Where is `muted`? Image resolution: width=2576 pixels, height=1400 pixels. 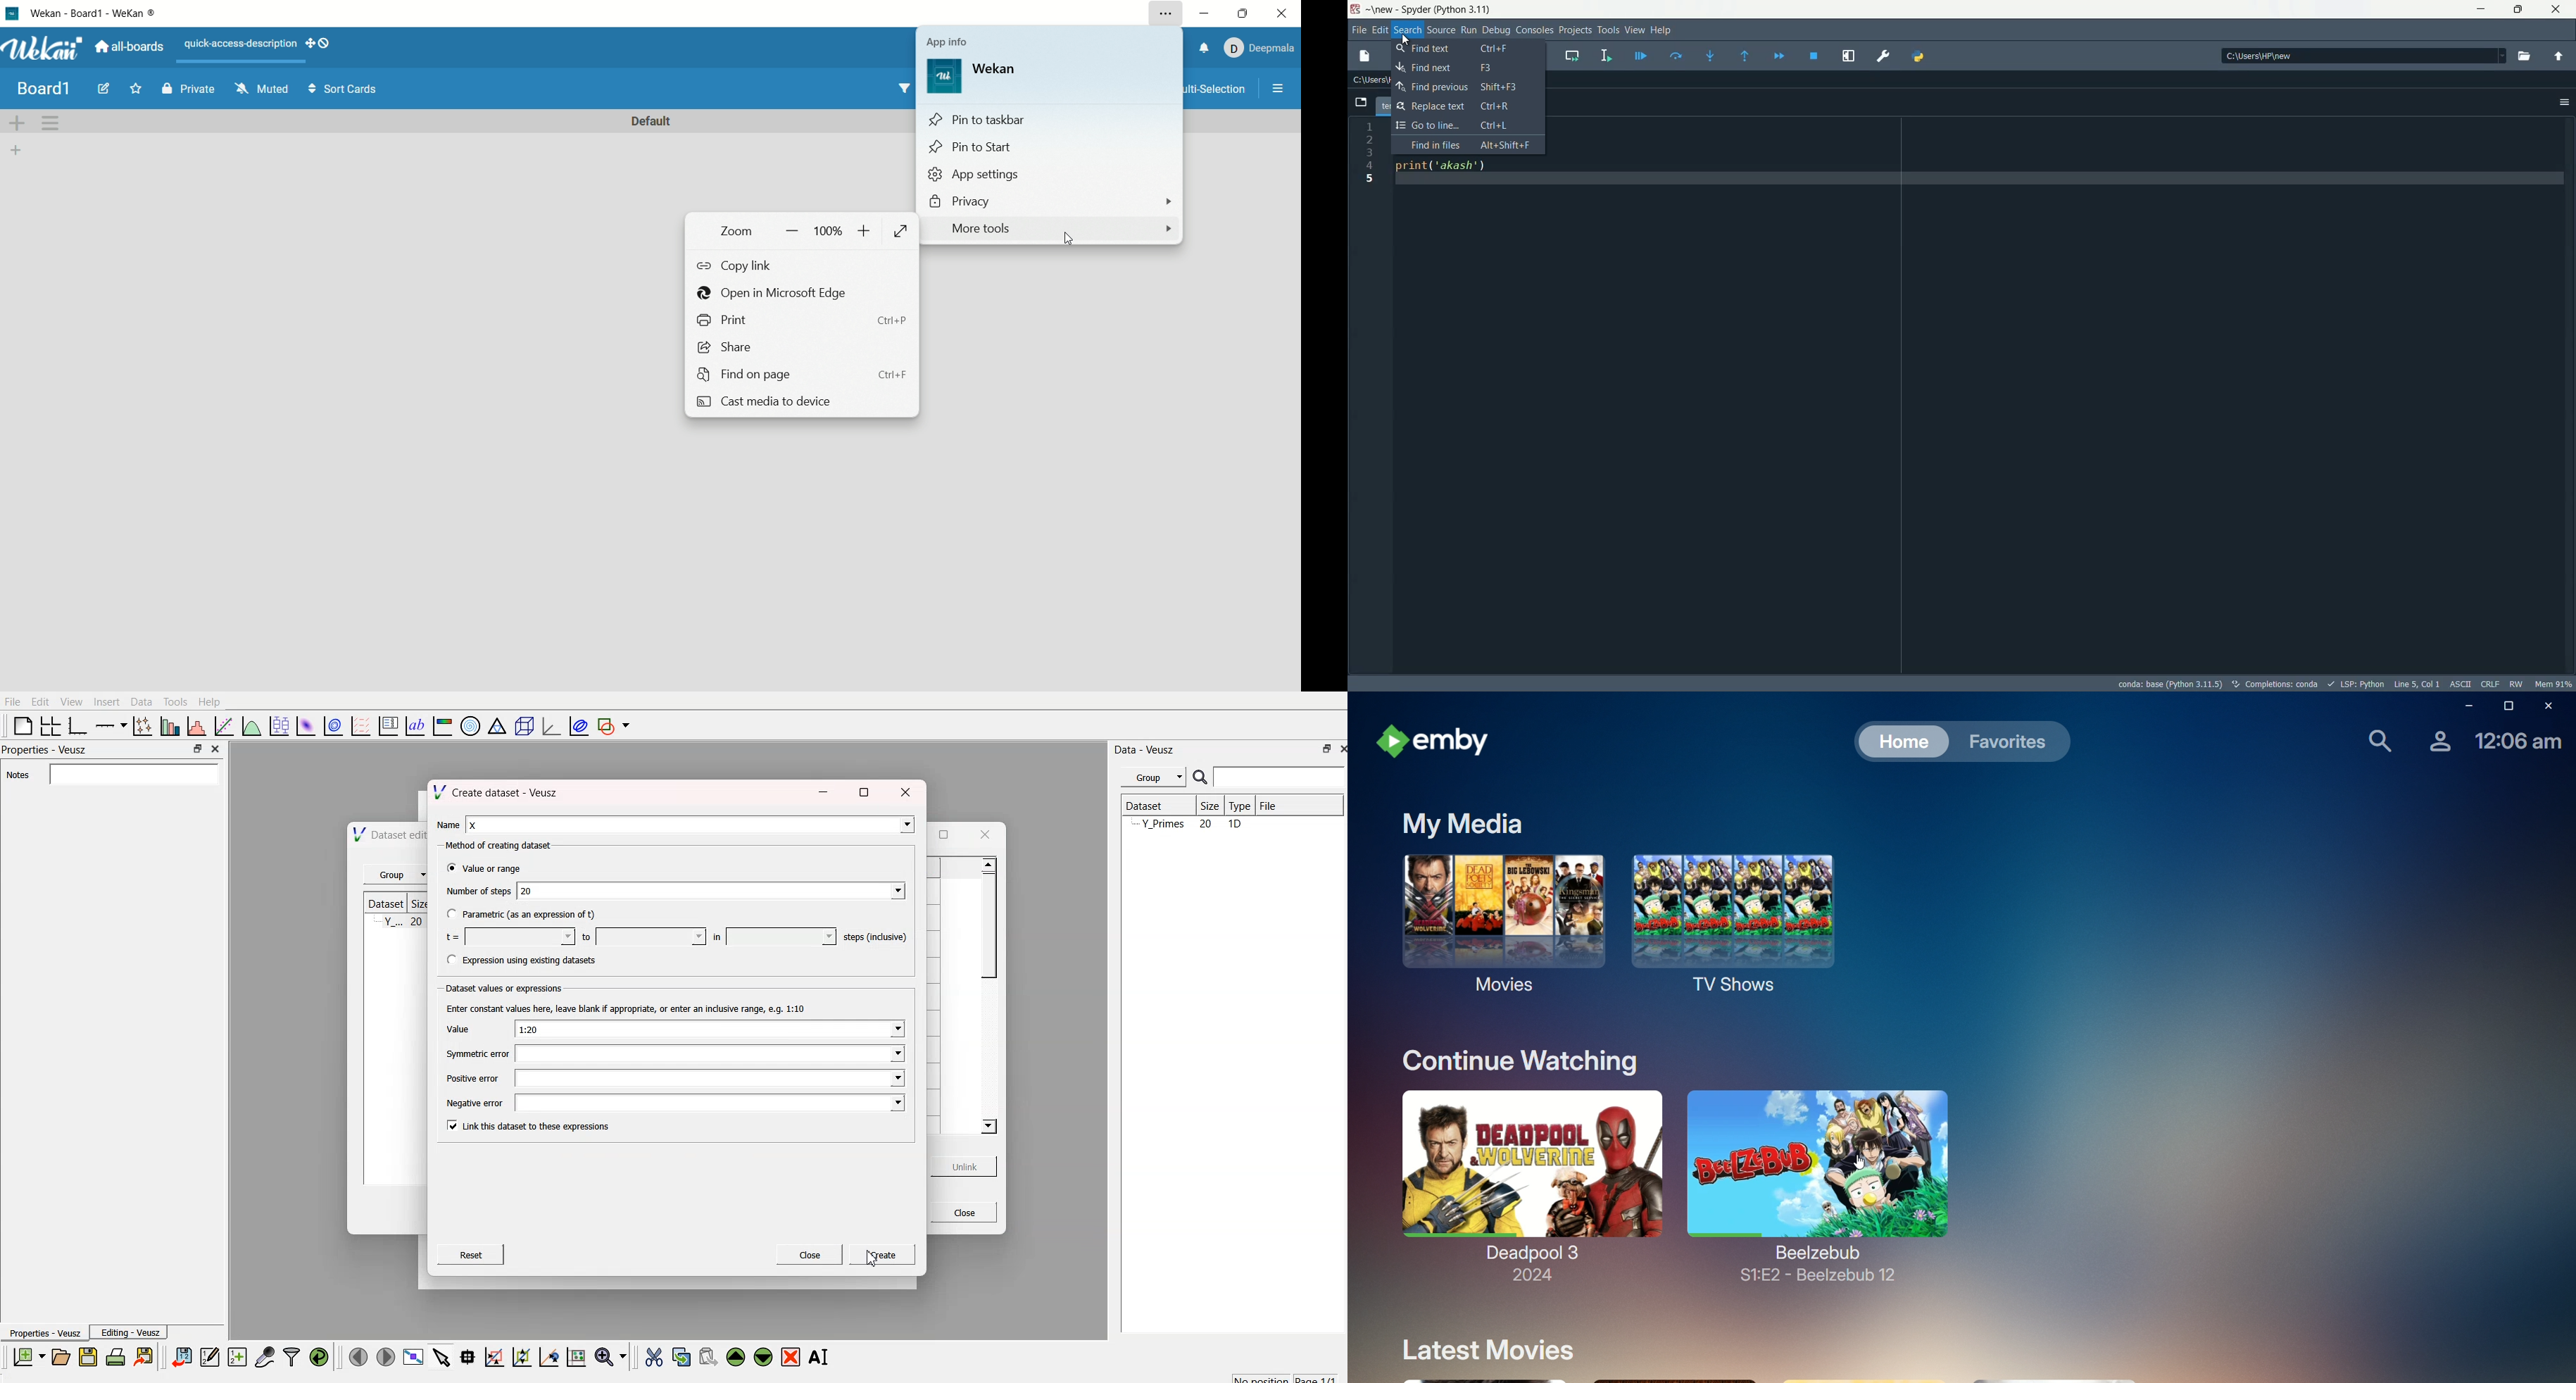 muted is located at coordinates (262, 87).